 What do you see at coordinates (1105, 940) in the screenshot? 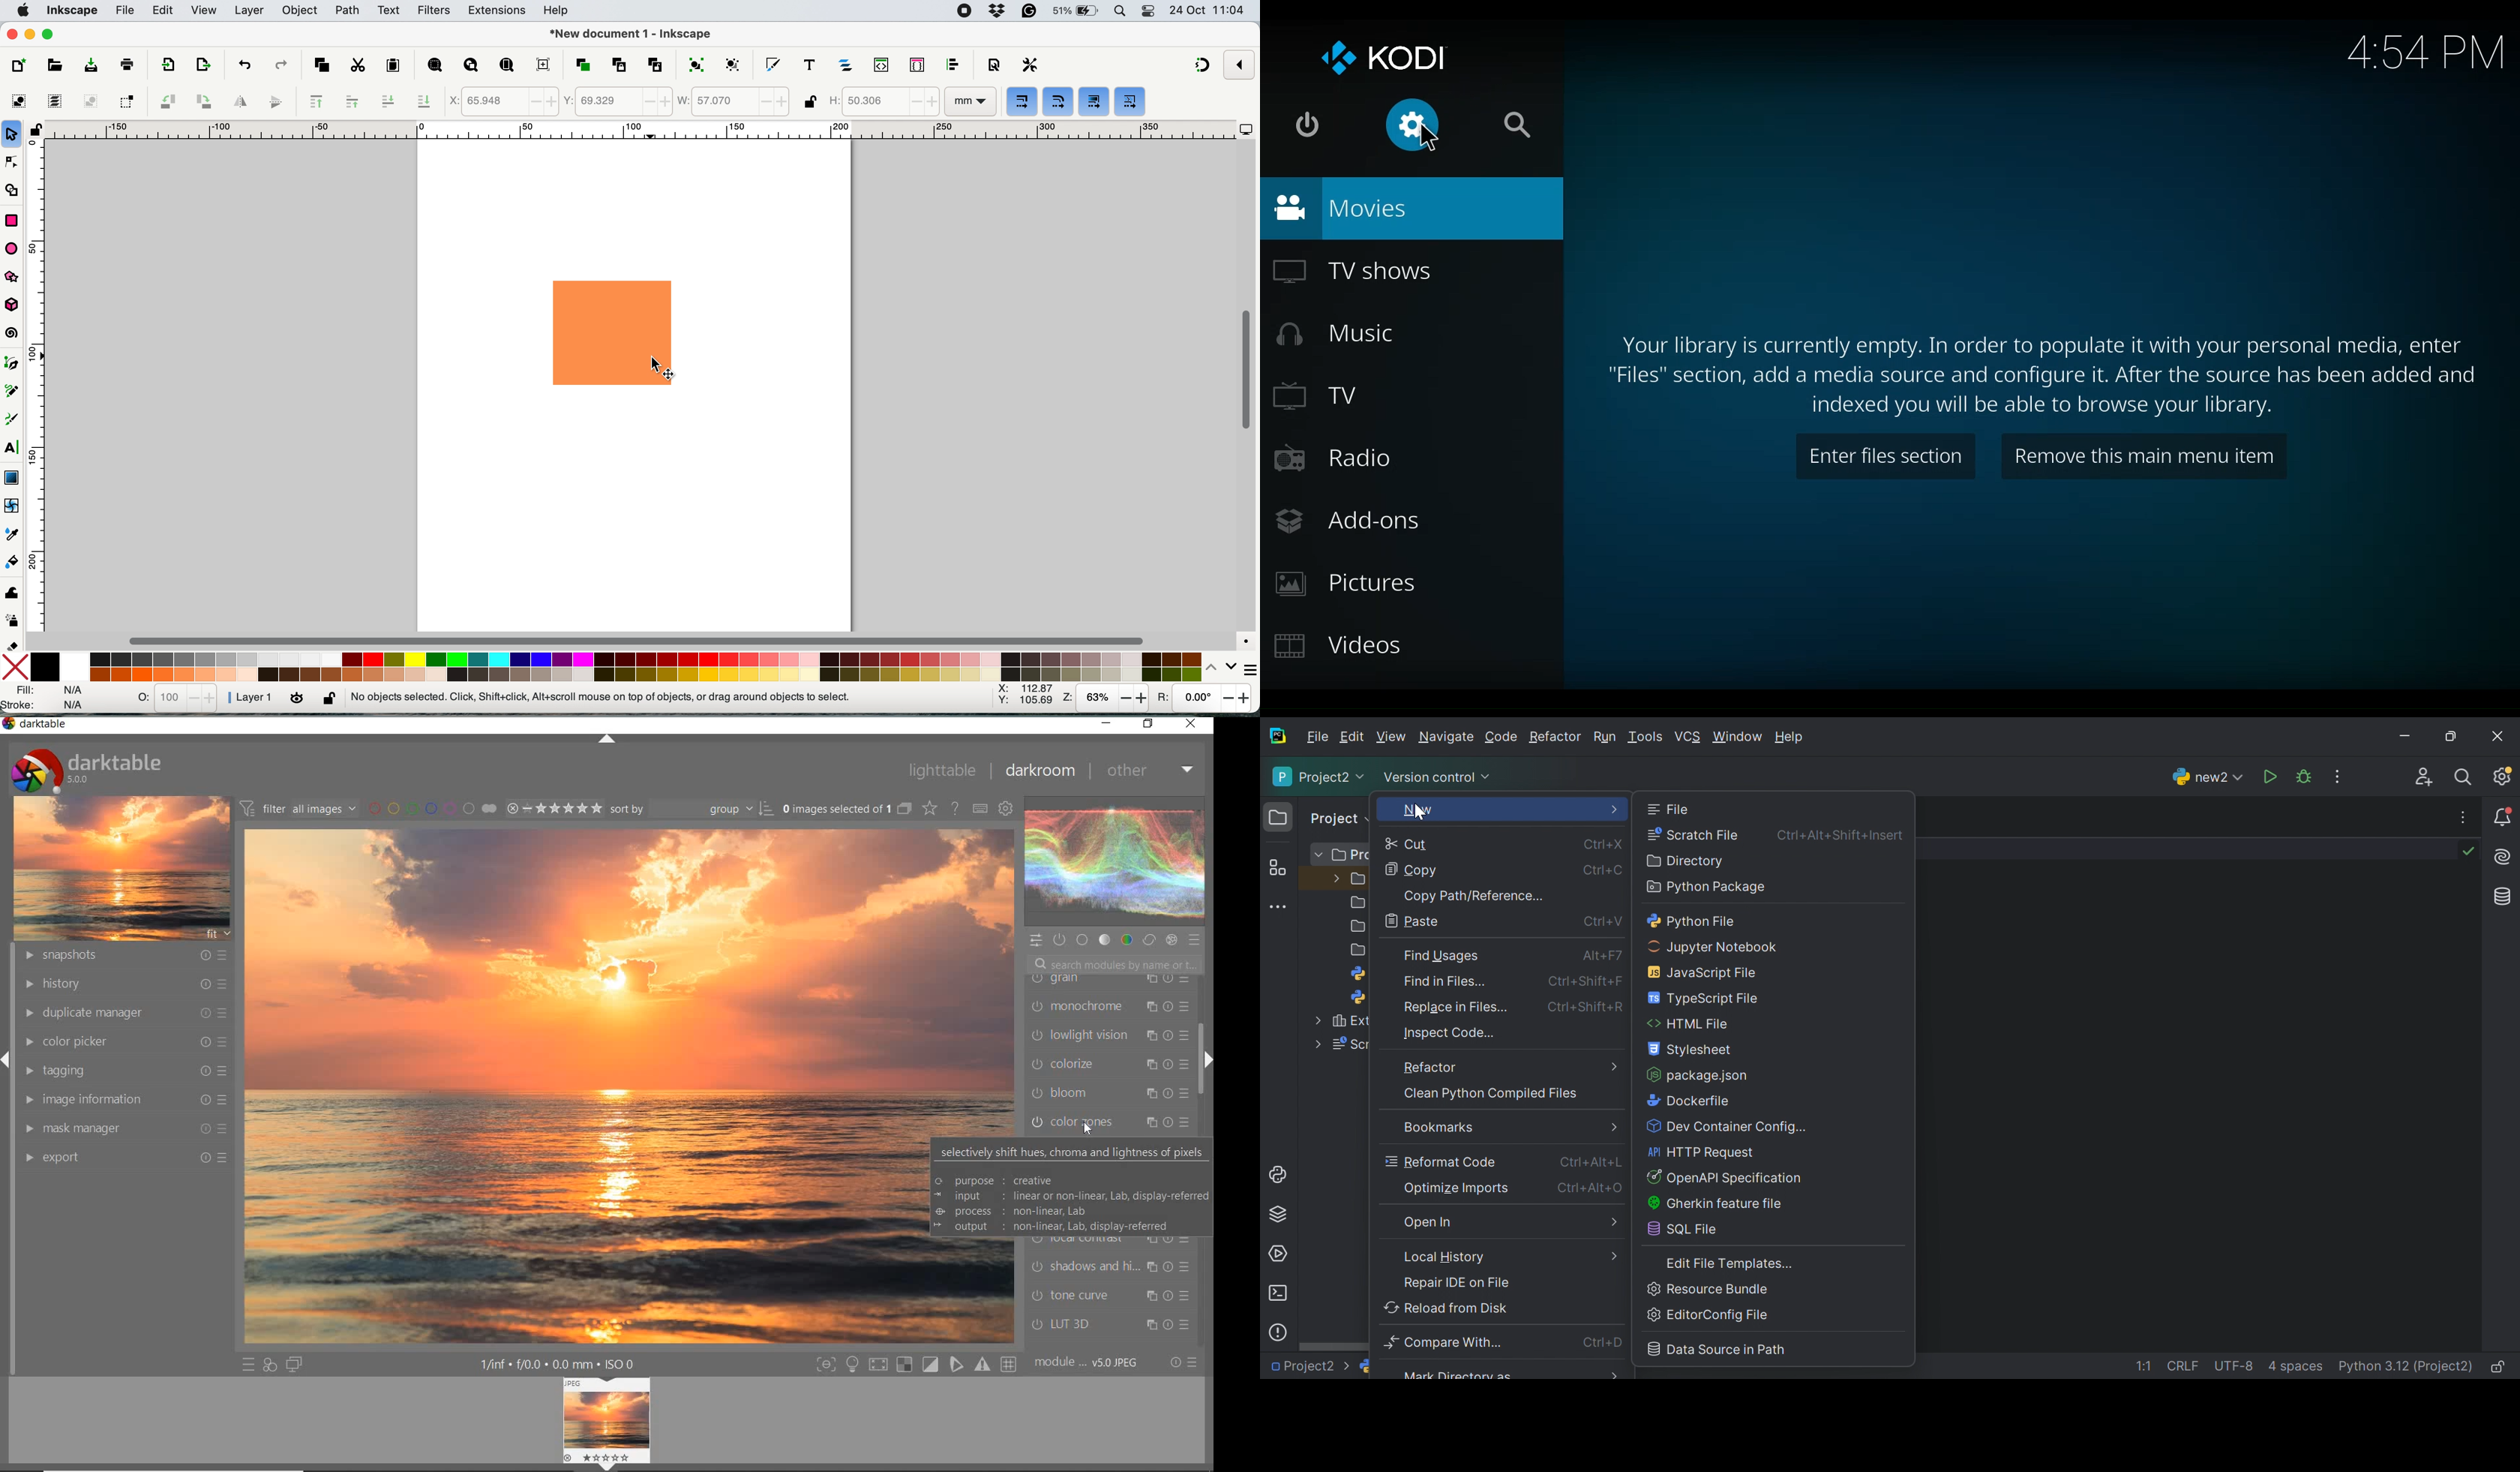
I see `TONE ` at bounding box center [1105, 940].